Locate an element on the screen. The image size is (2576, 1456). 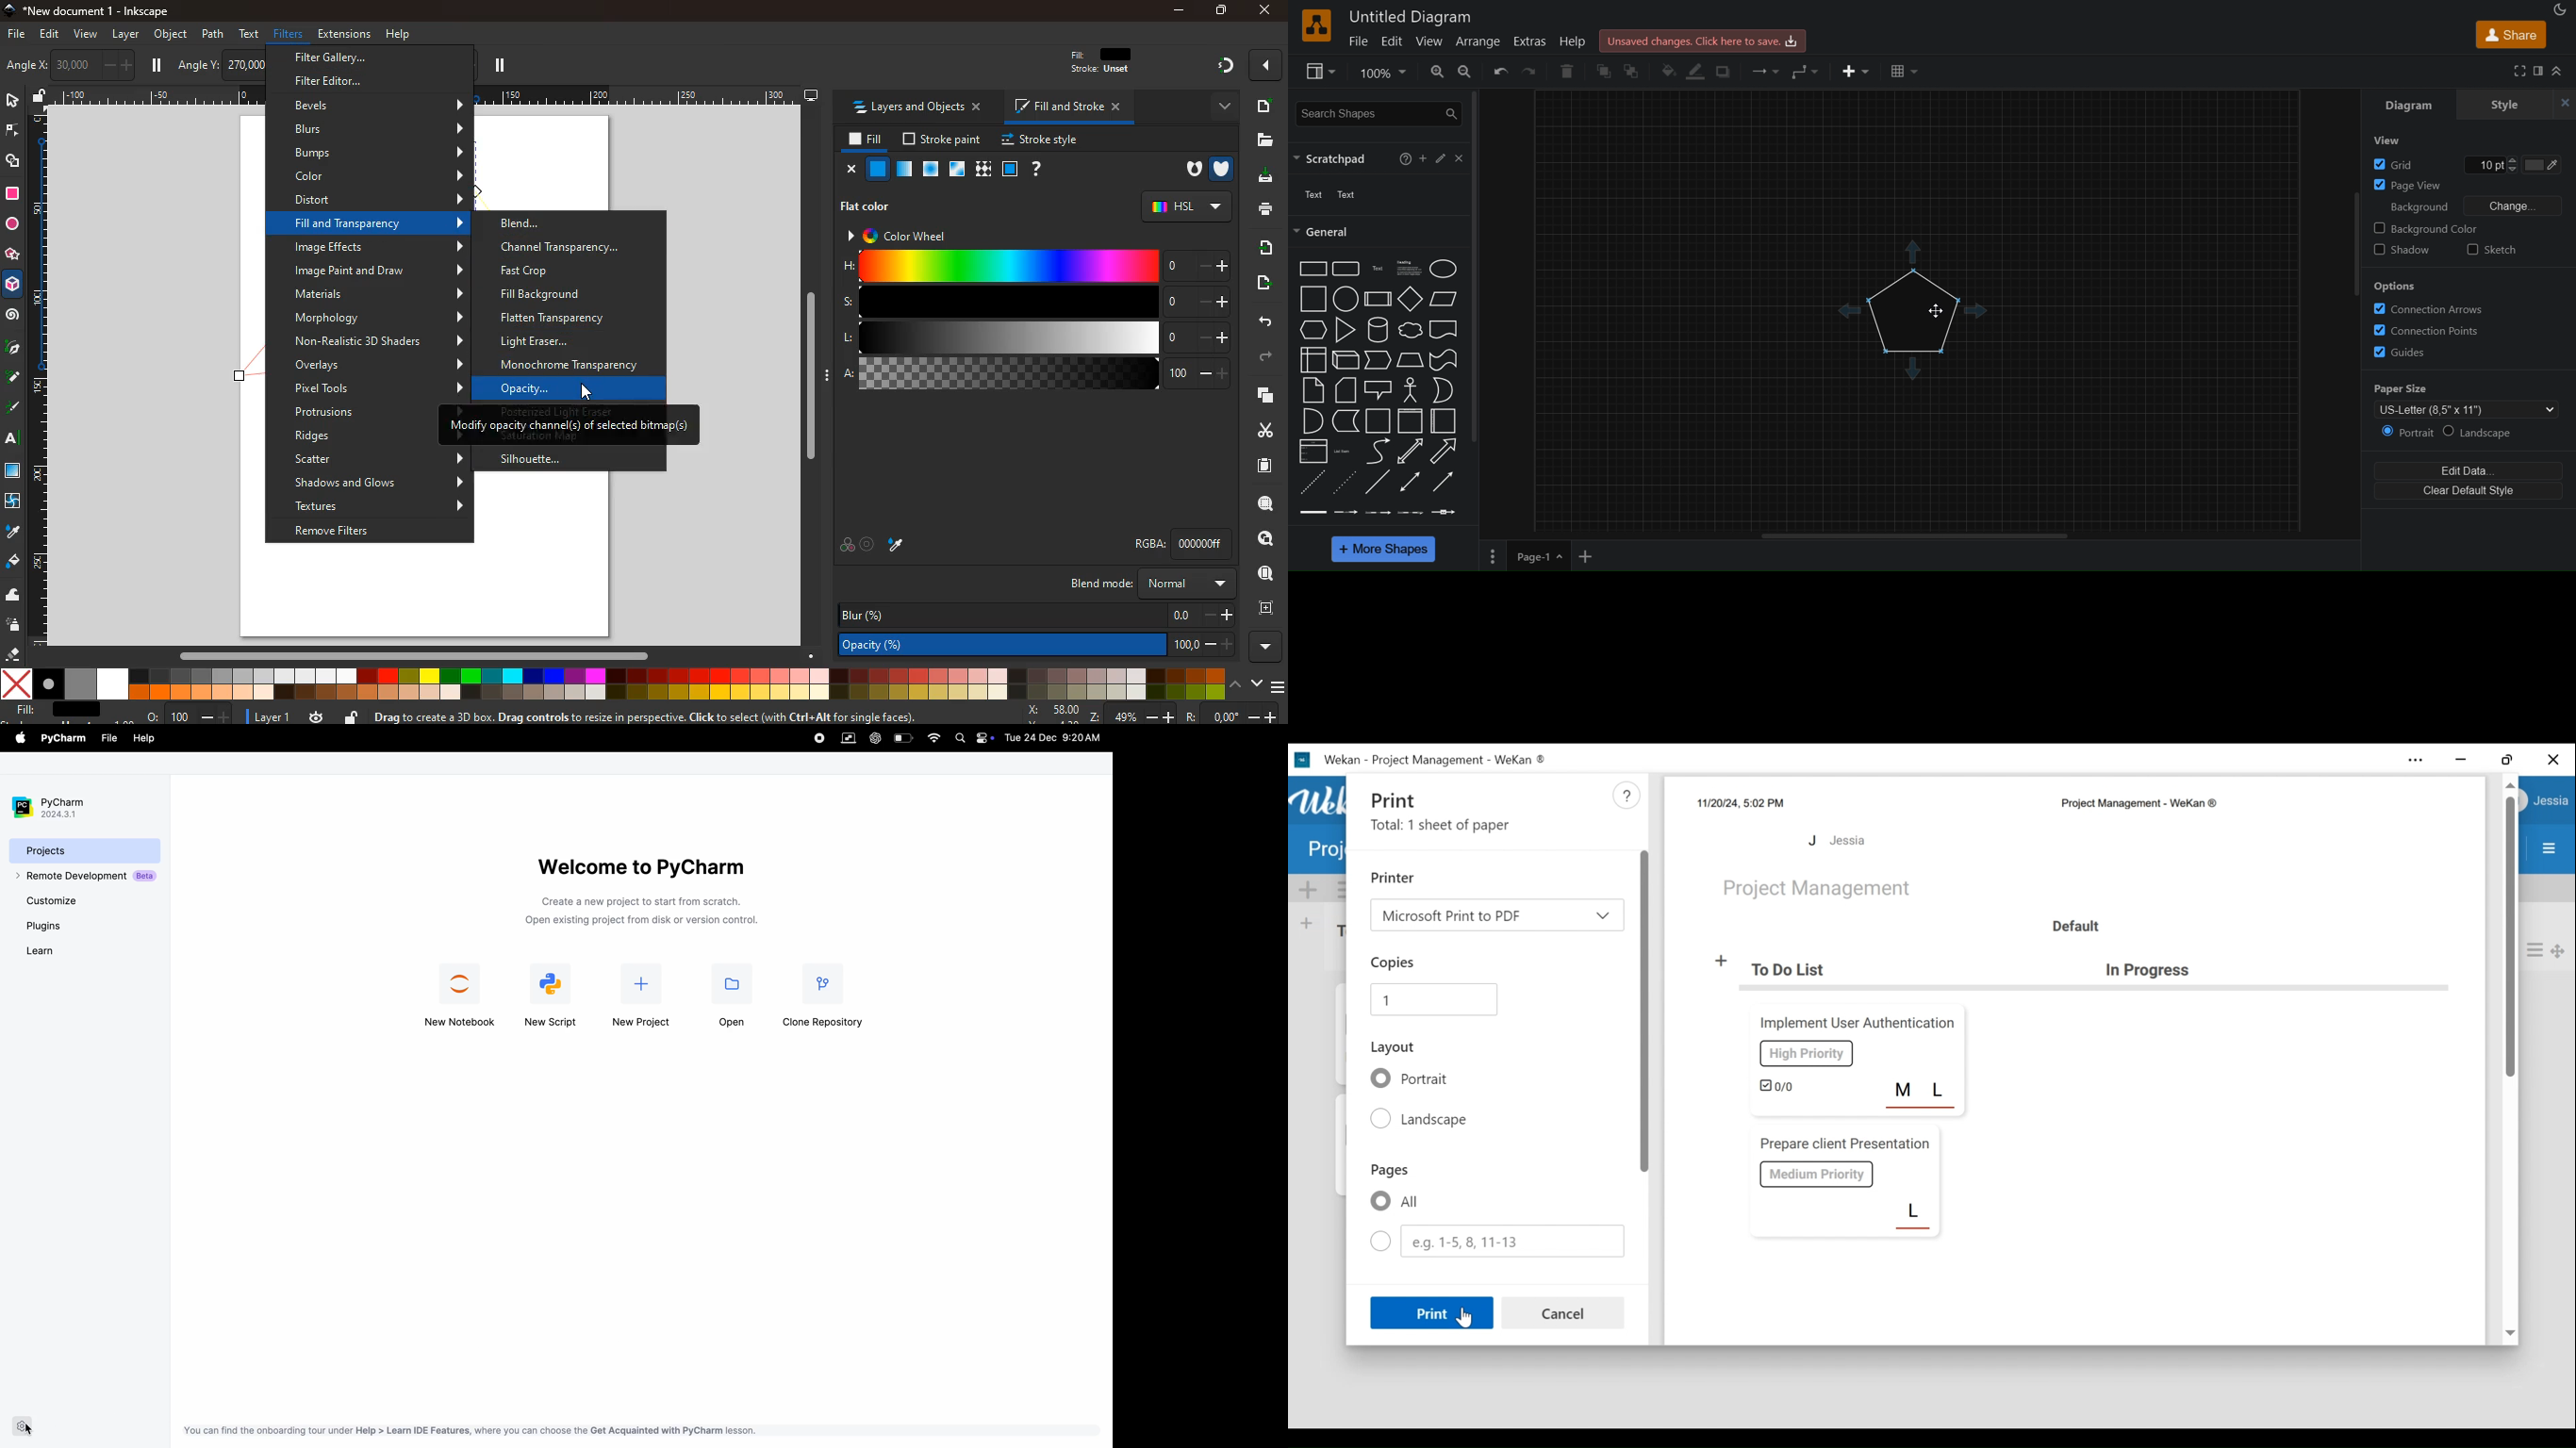
o is located at coordinates (185, 715).